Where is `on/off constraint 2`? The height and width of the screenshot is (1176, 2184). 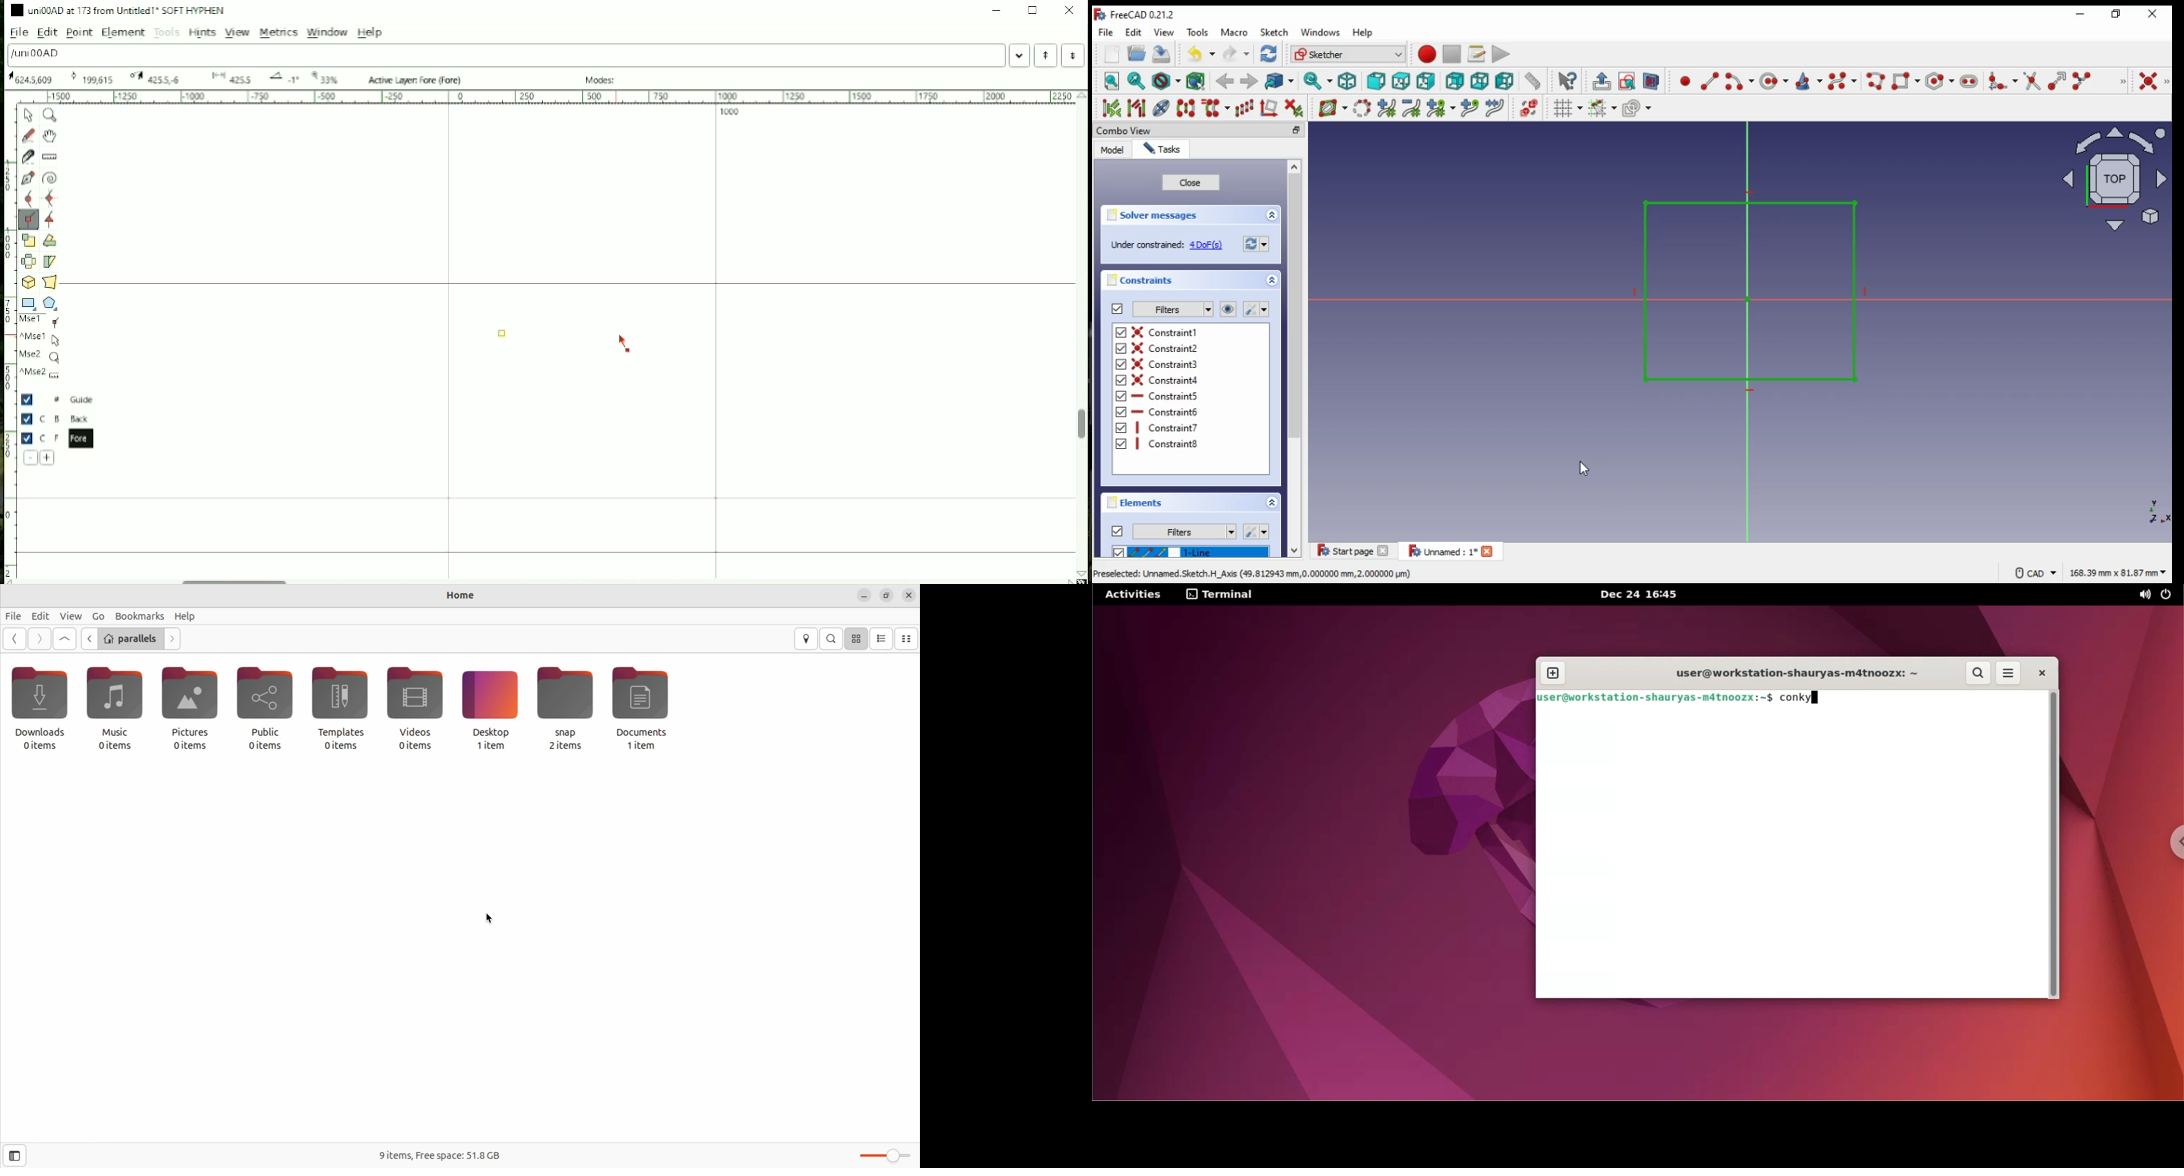
on/off constraint 2 is located at coordinates (1166, 348).